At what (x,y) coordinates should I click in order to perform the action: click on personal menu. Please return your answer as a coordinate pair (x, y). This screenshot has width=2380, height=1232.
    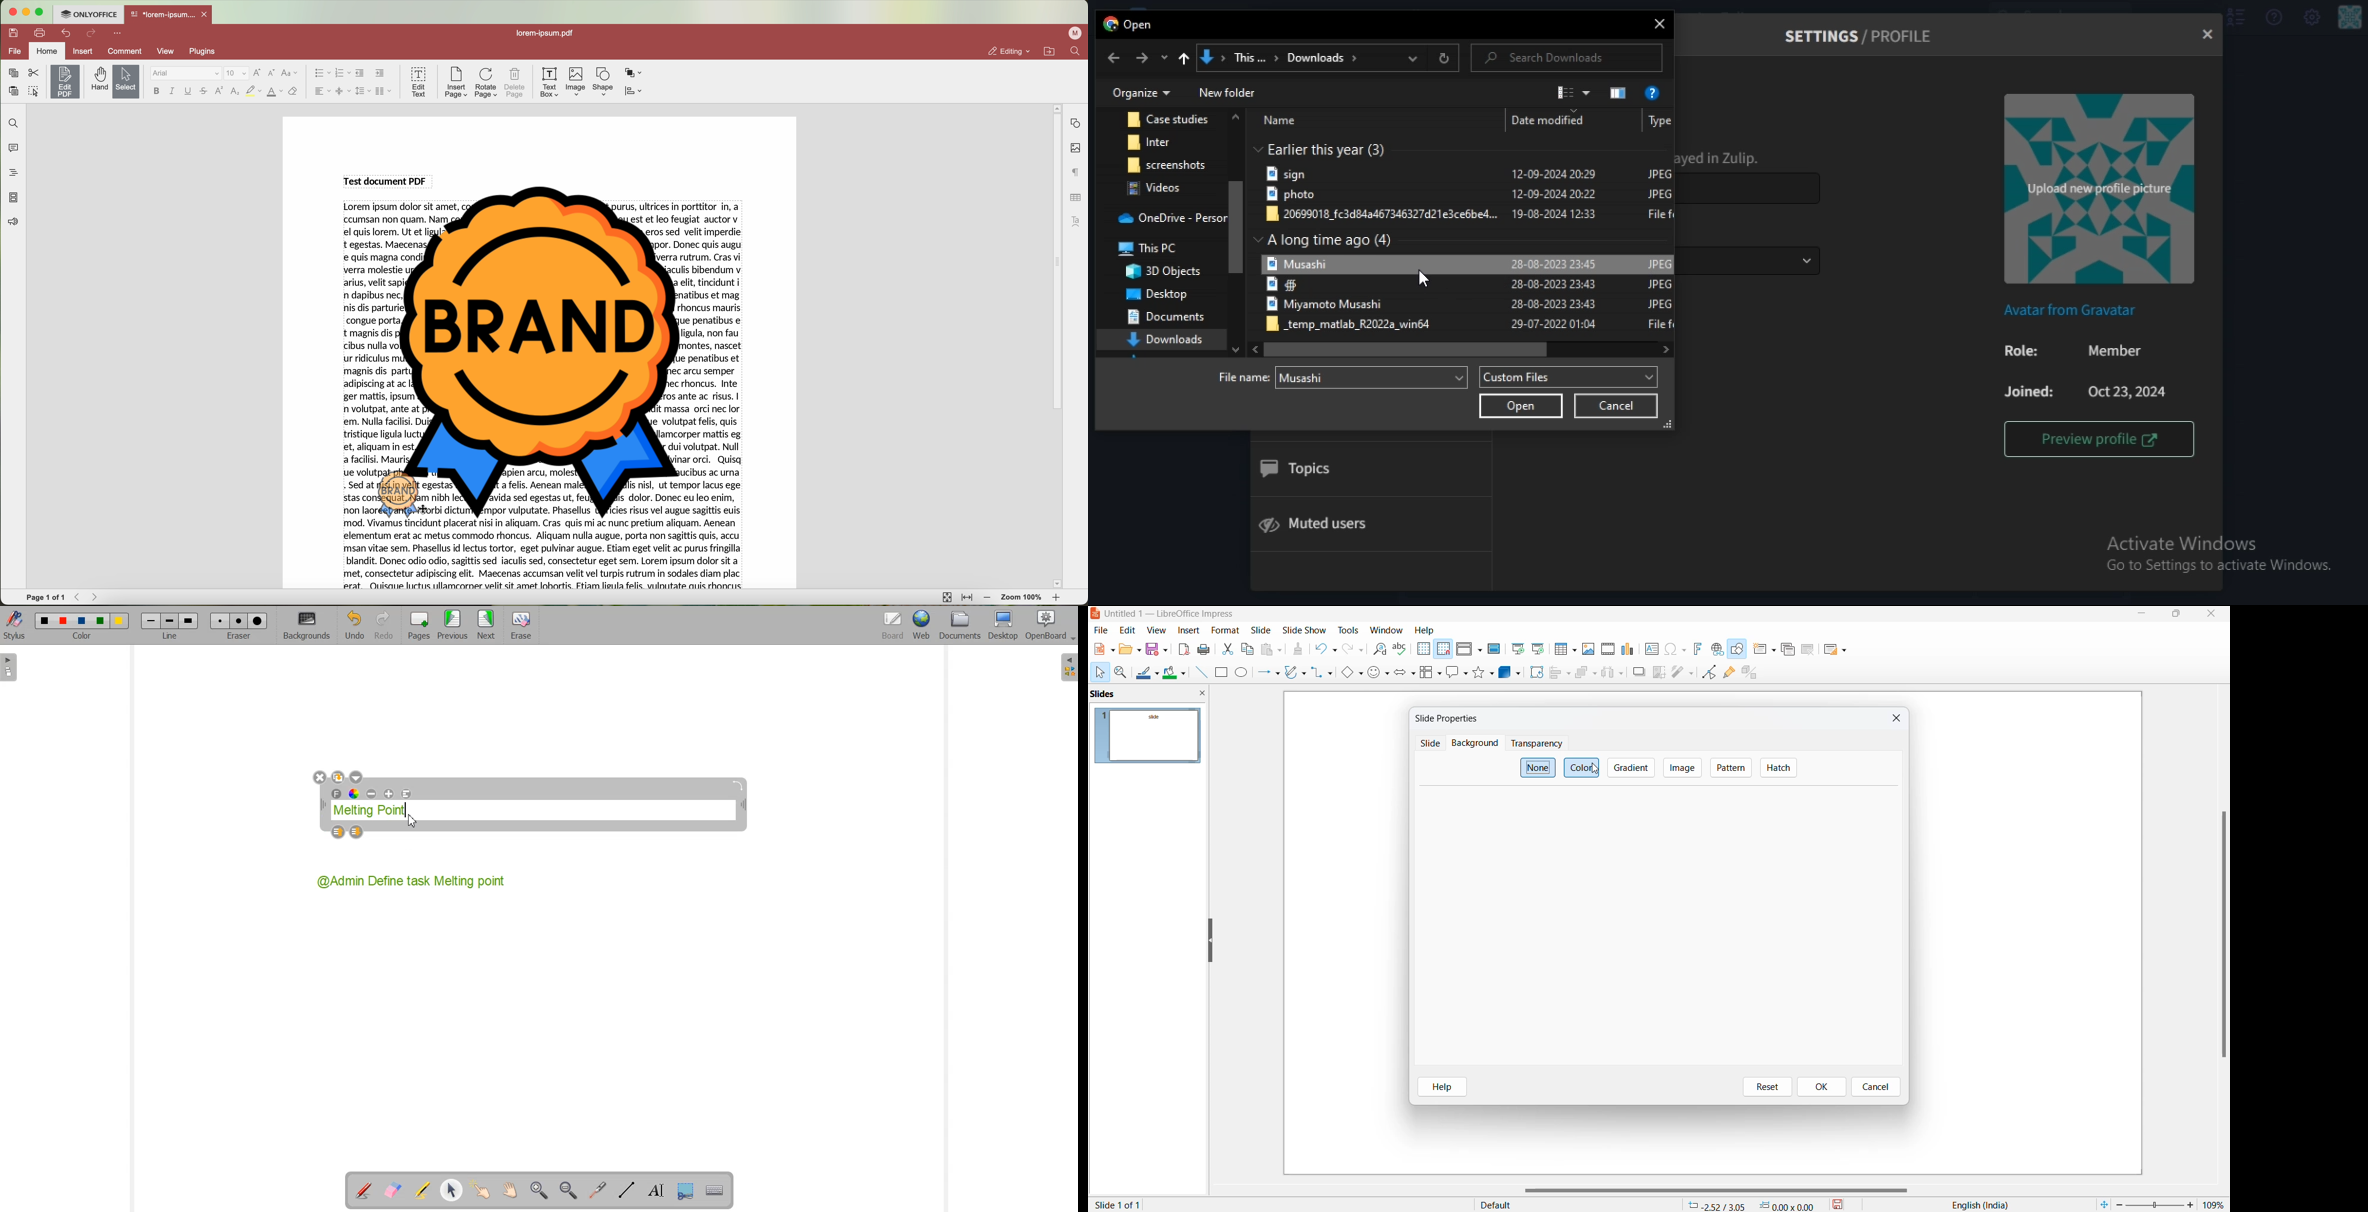
    Looking at the image, I should click on (2351, 18).